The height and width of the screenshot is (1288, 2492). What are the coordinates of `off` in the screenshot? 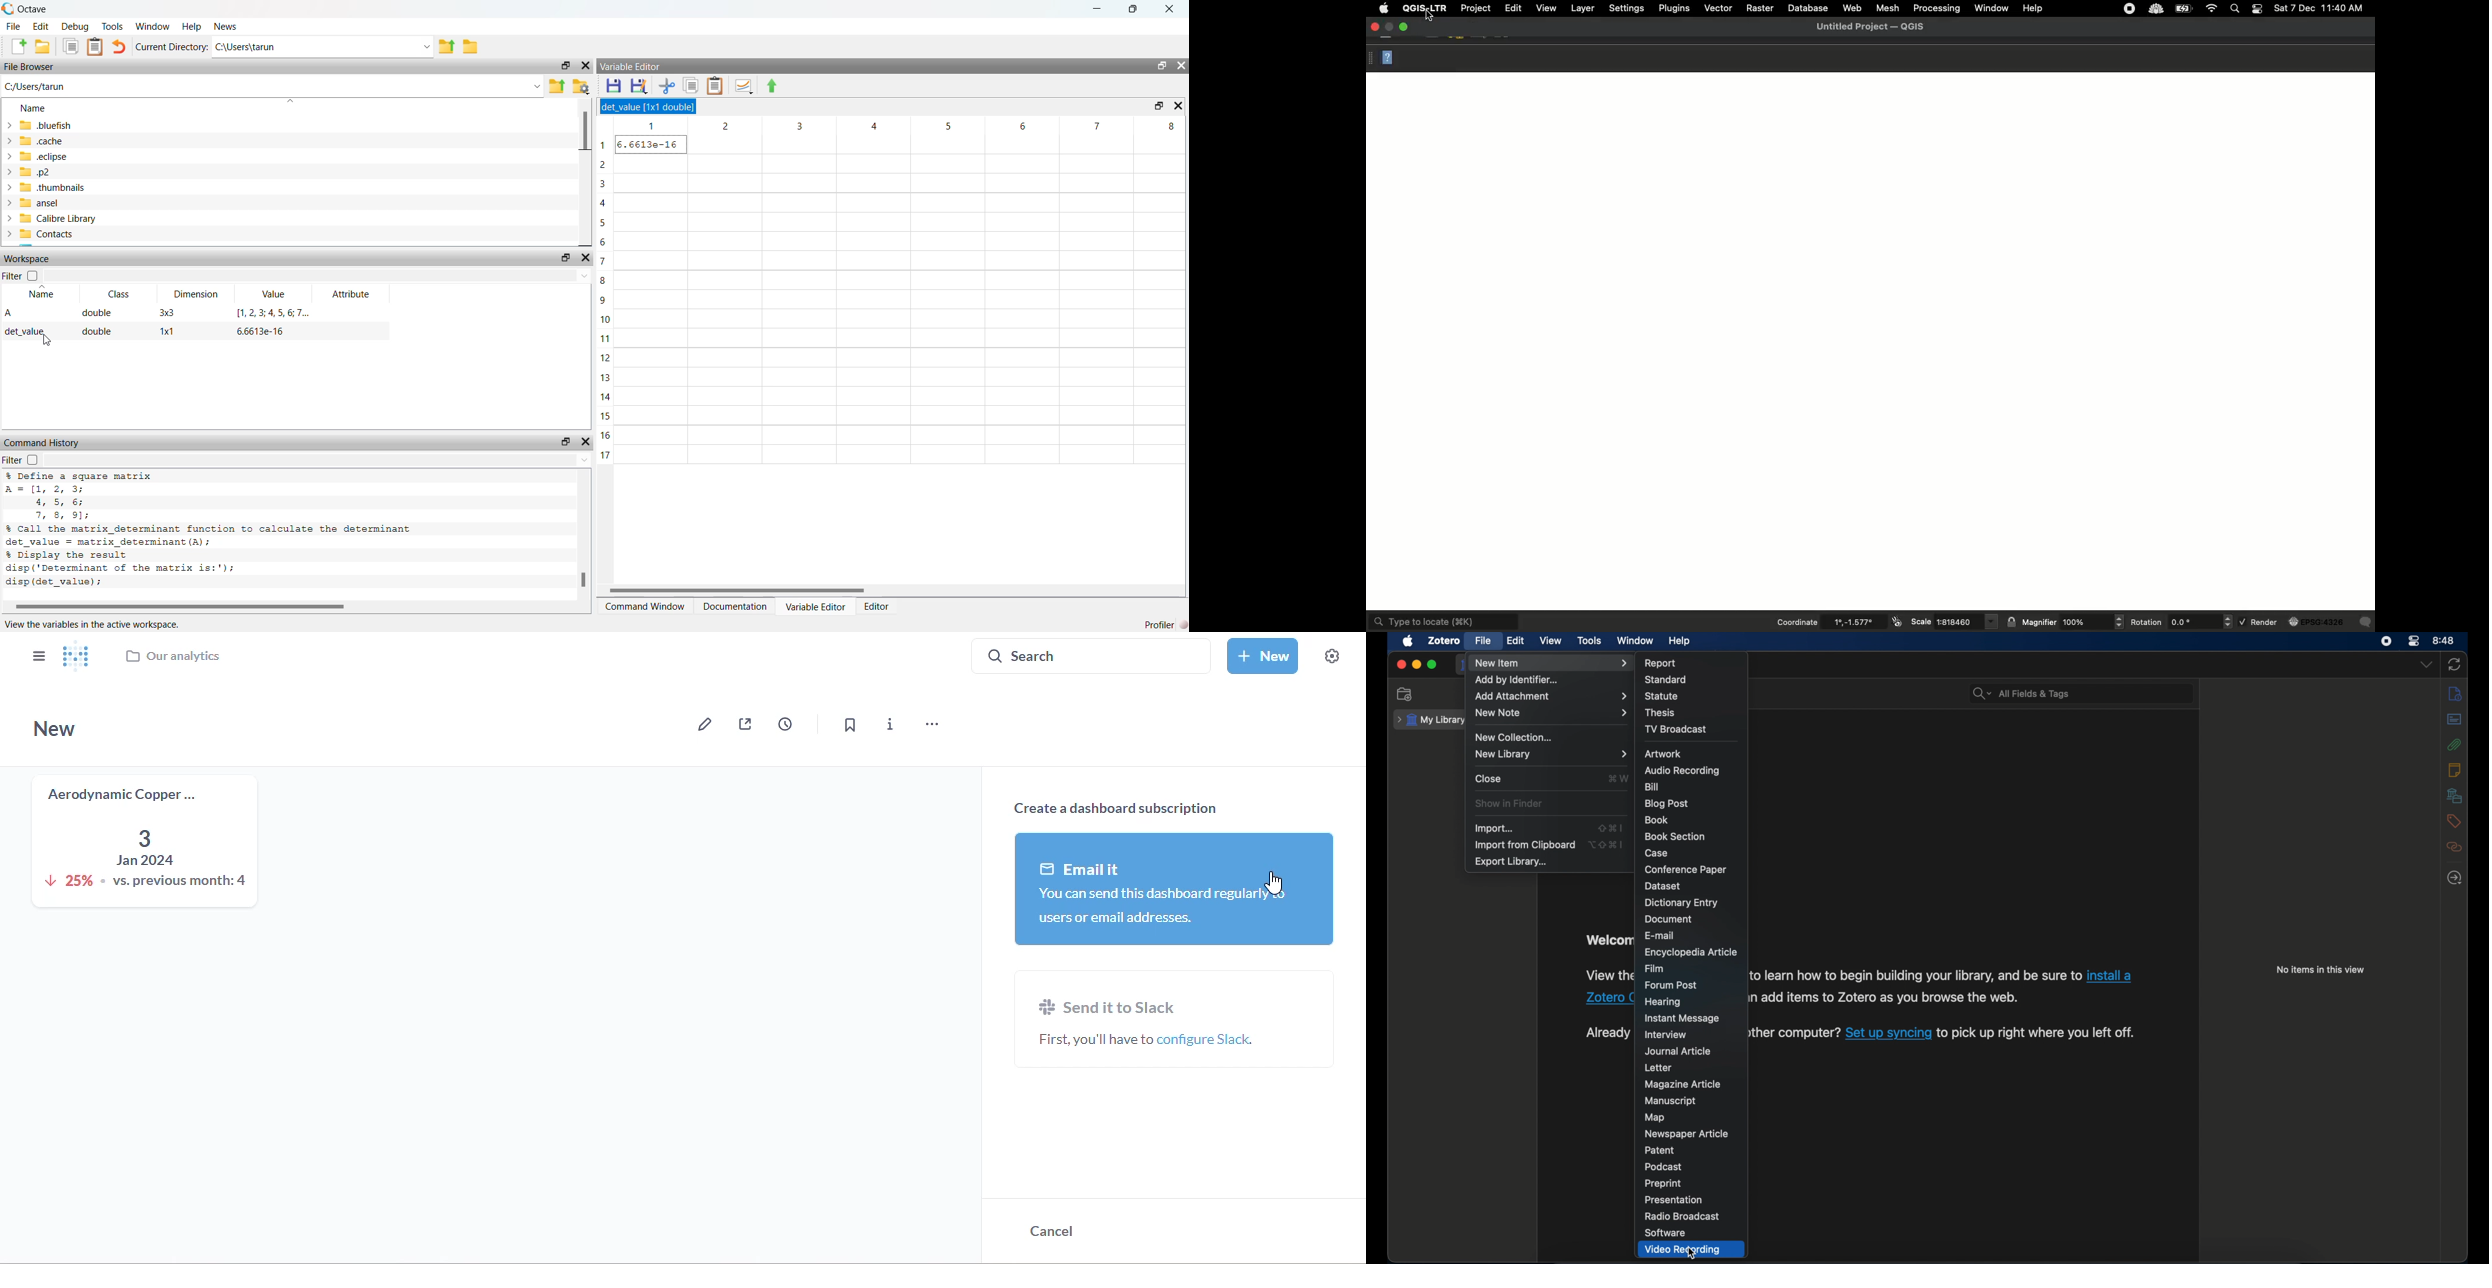 It's located at (35, 276).